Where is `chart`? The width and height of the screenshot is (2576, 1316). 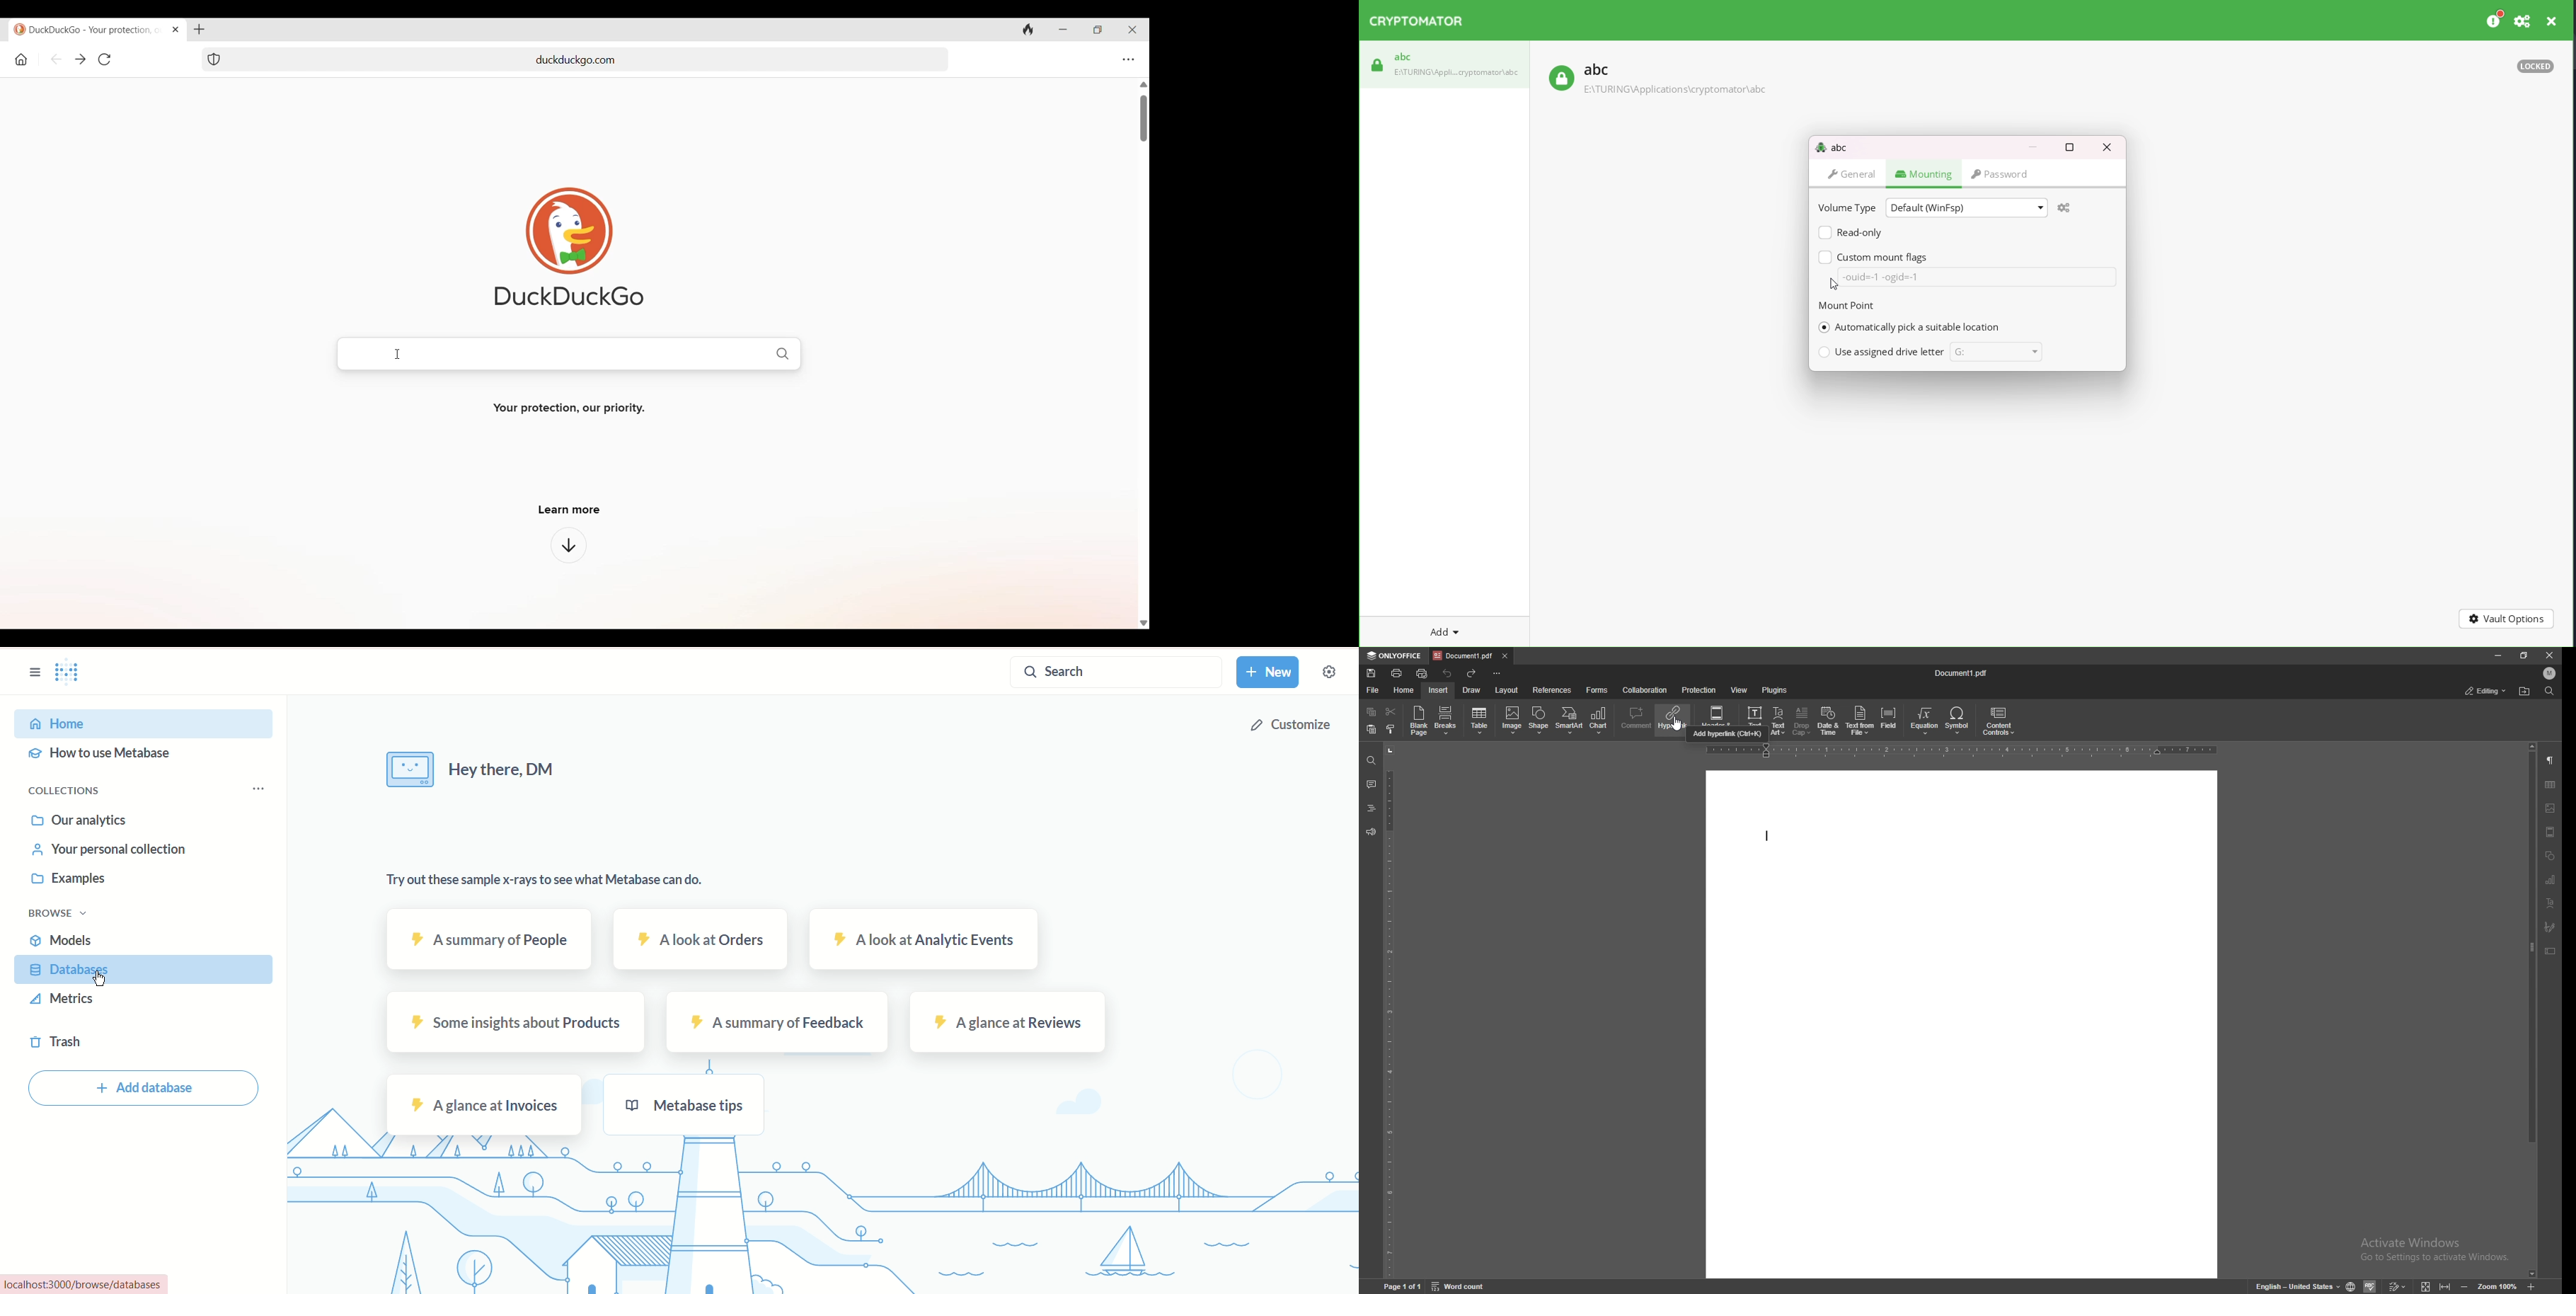
chart is located at coordinates (1599, 721).